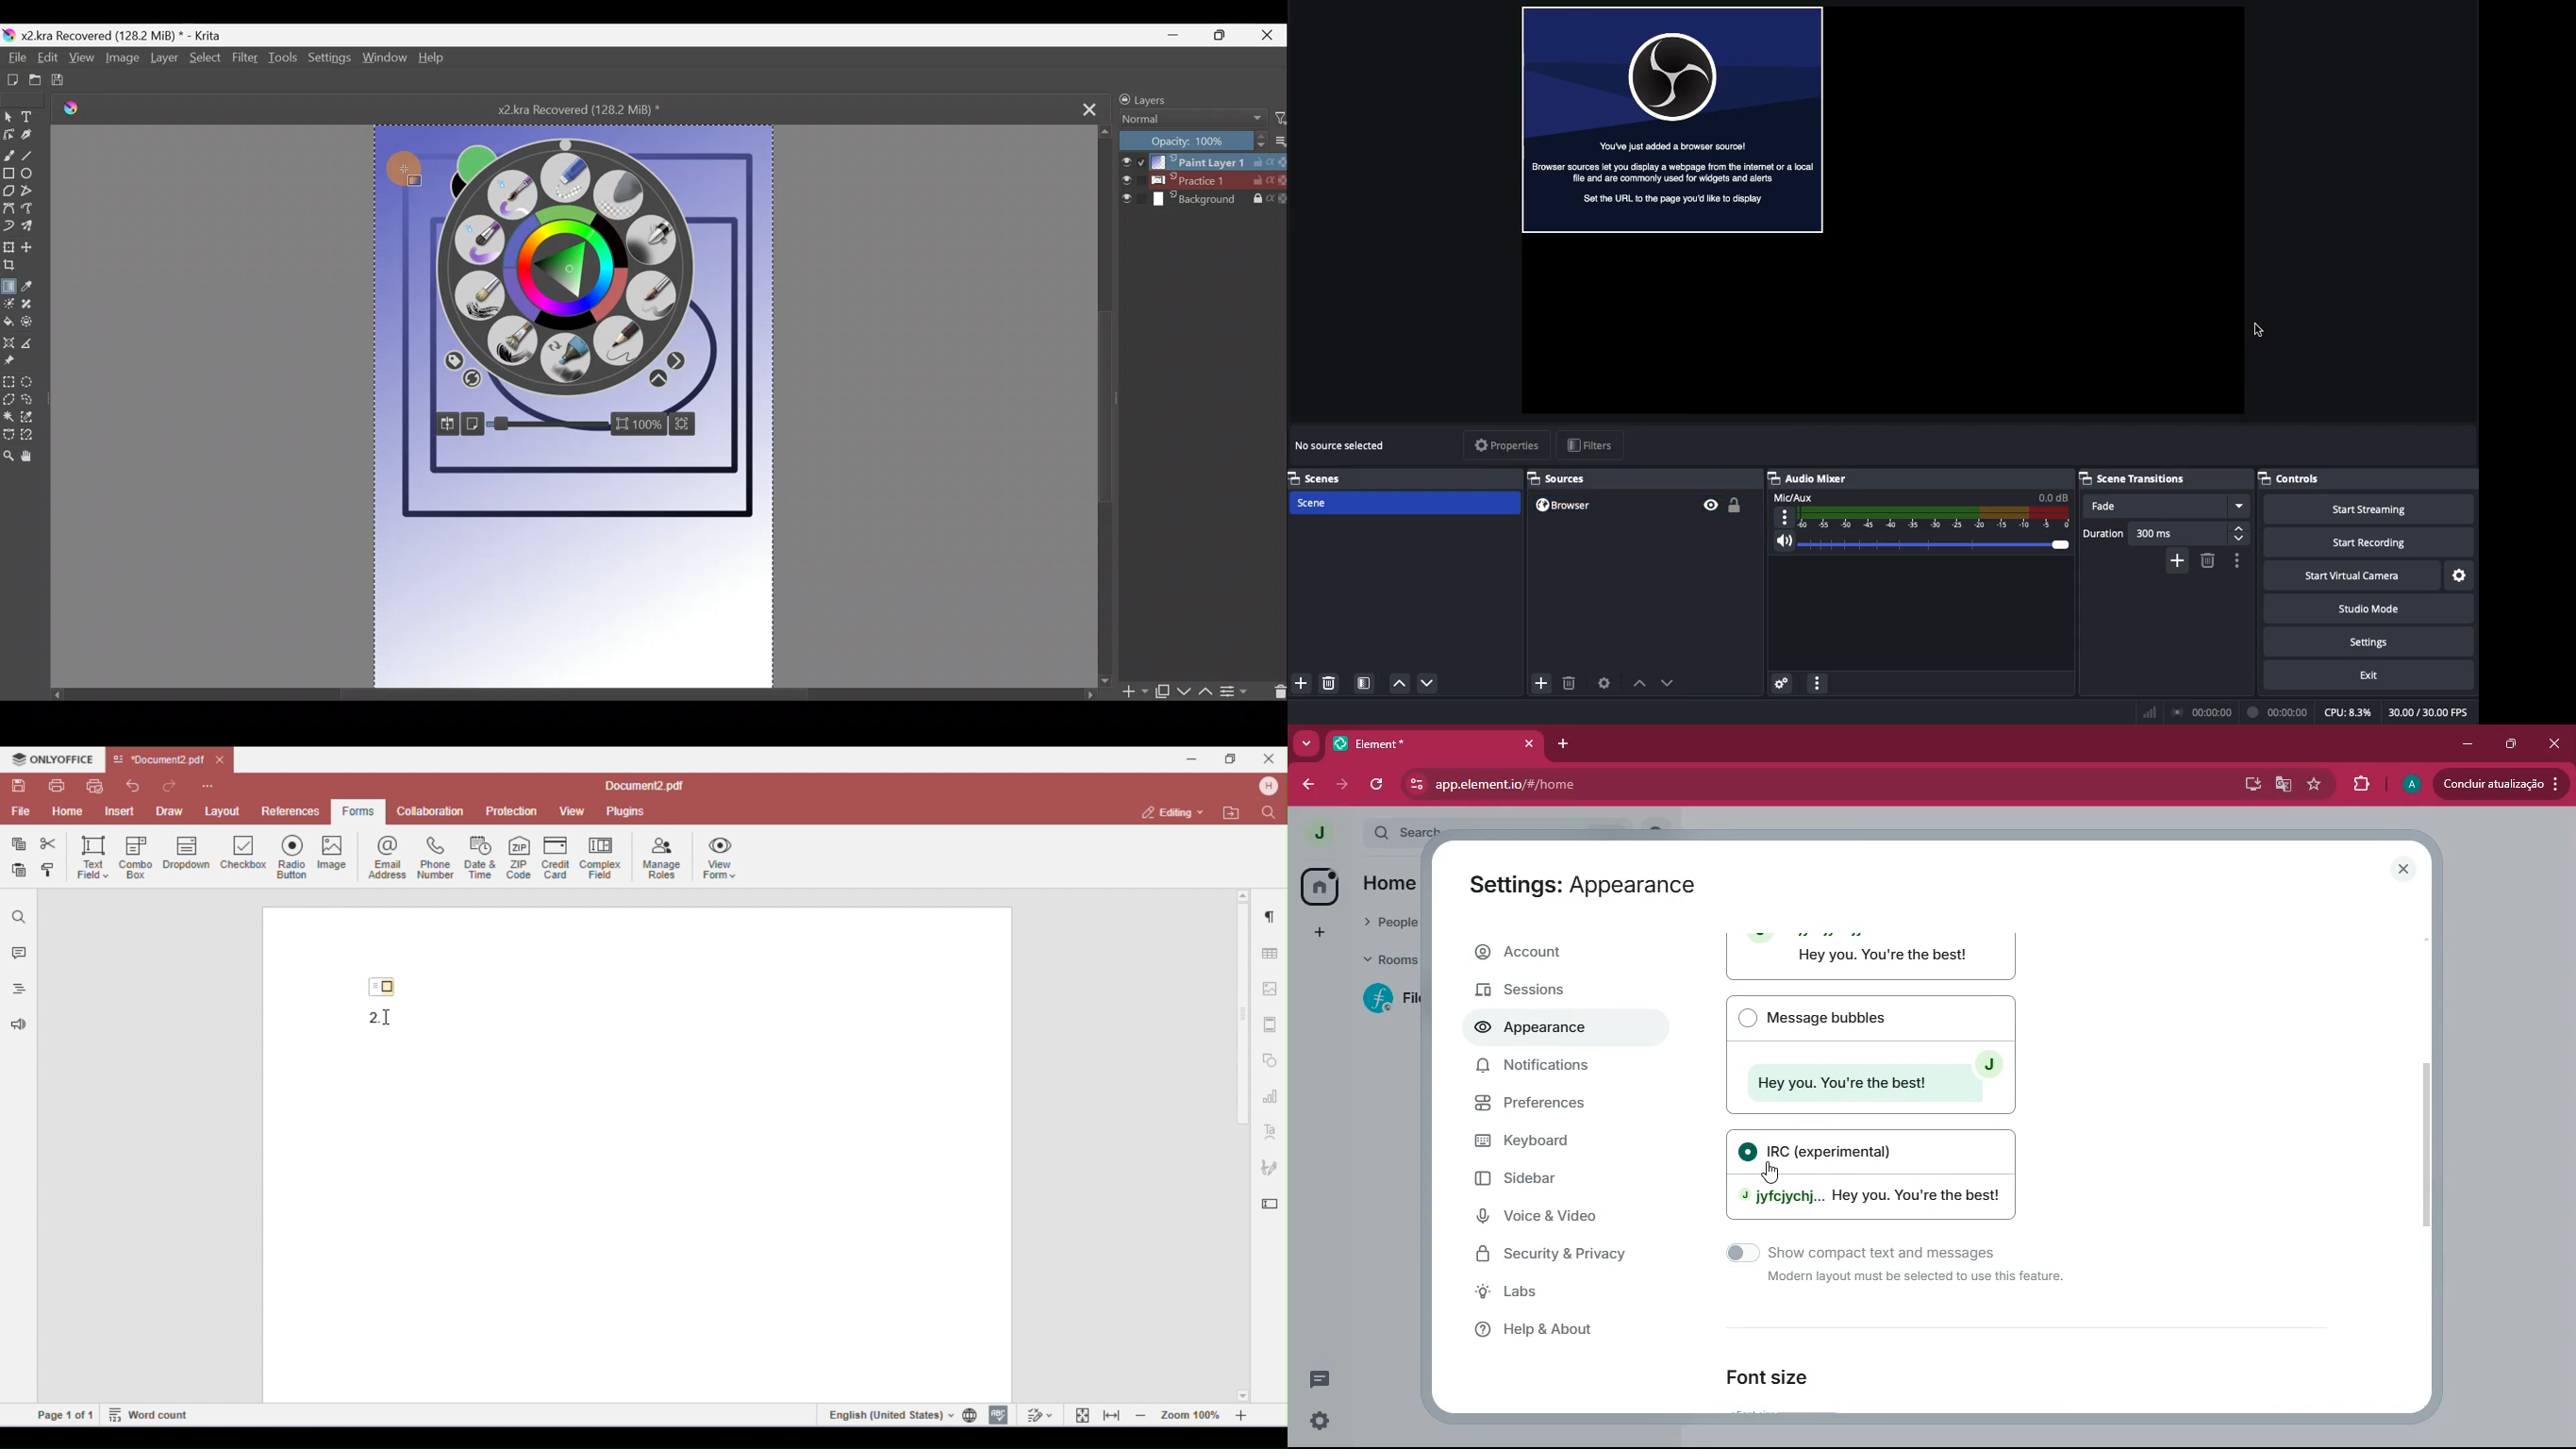  I want to click on More, so click(658, 380).